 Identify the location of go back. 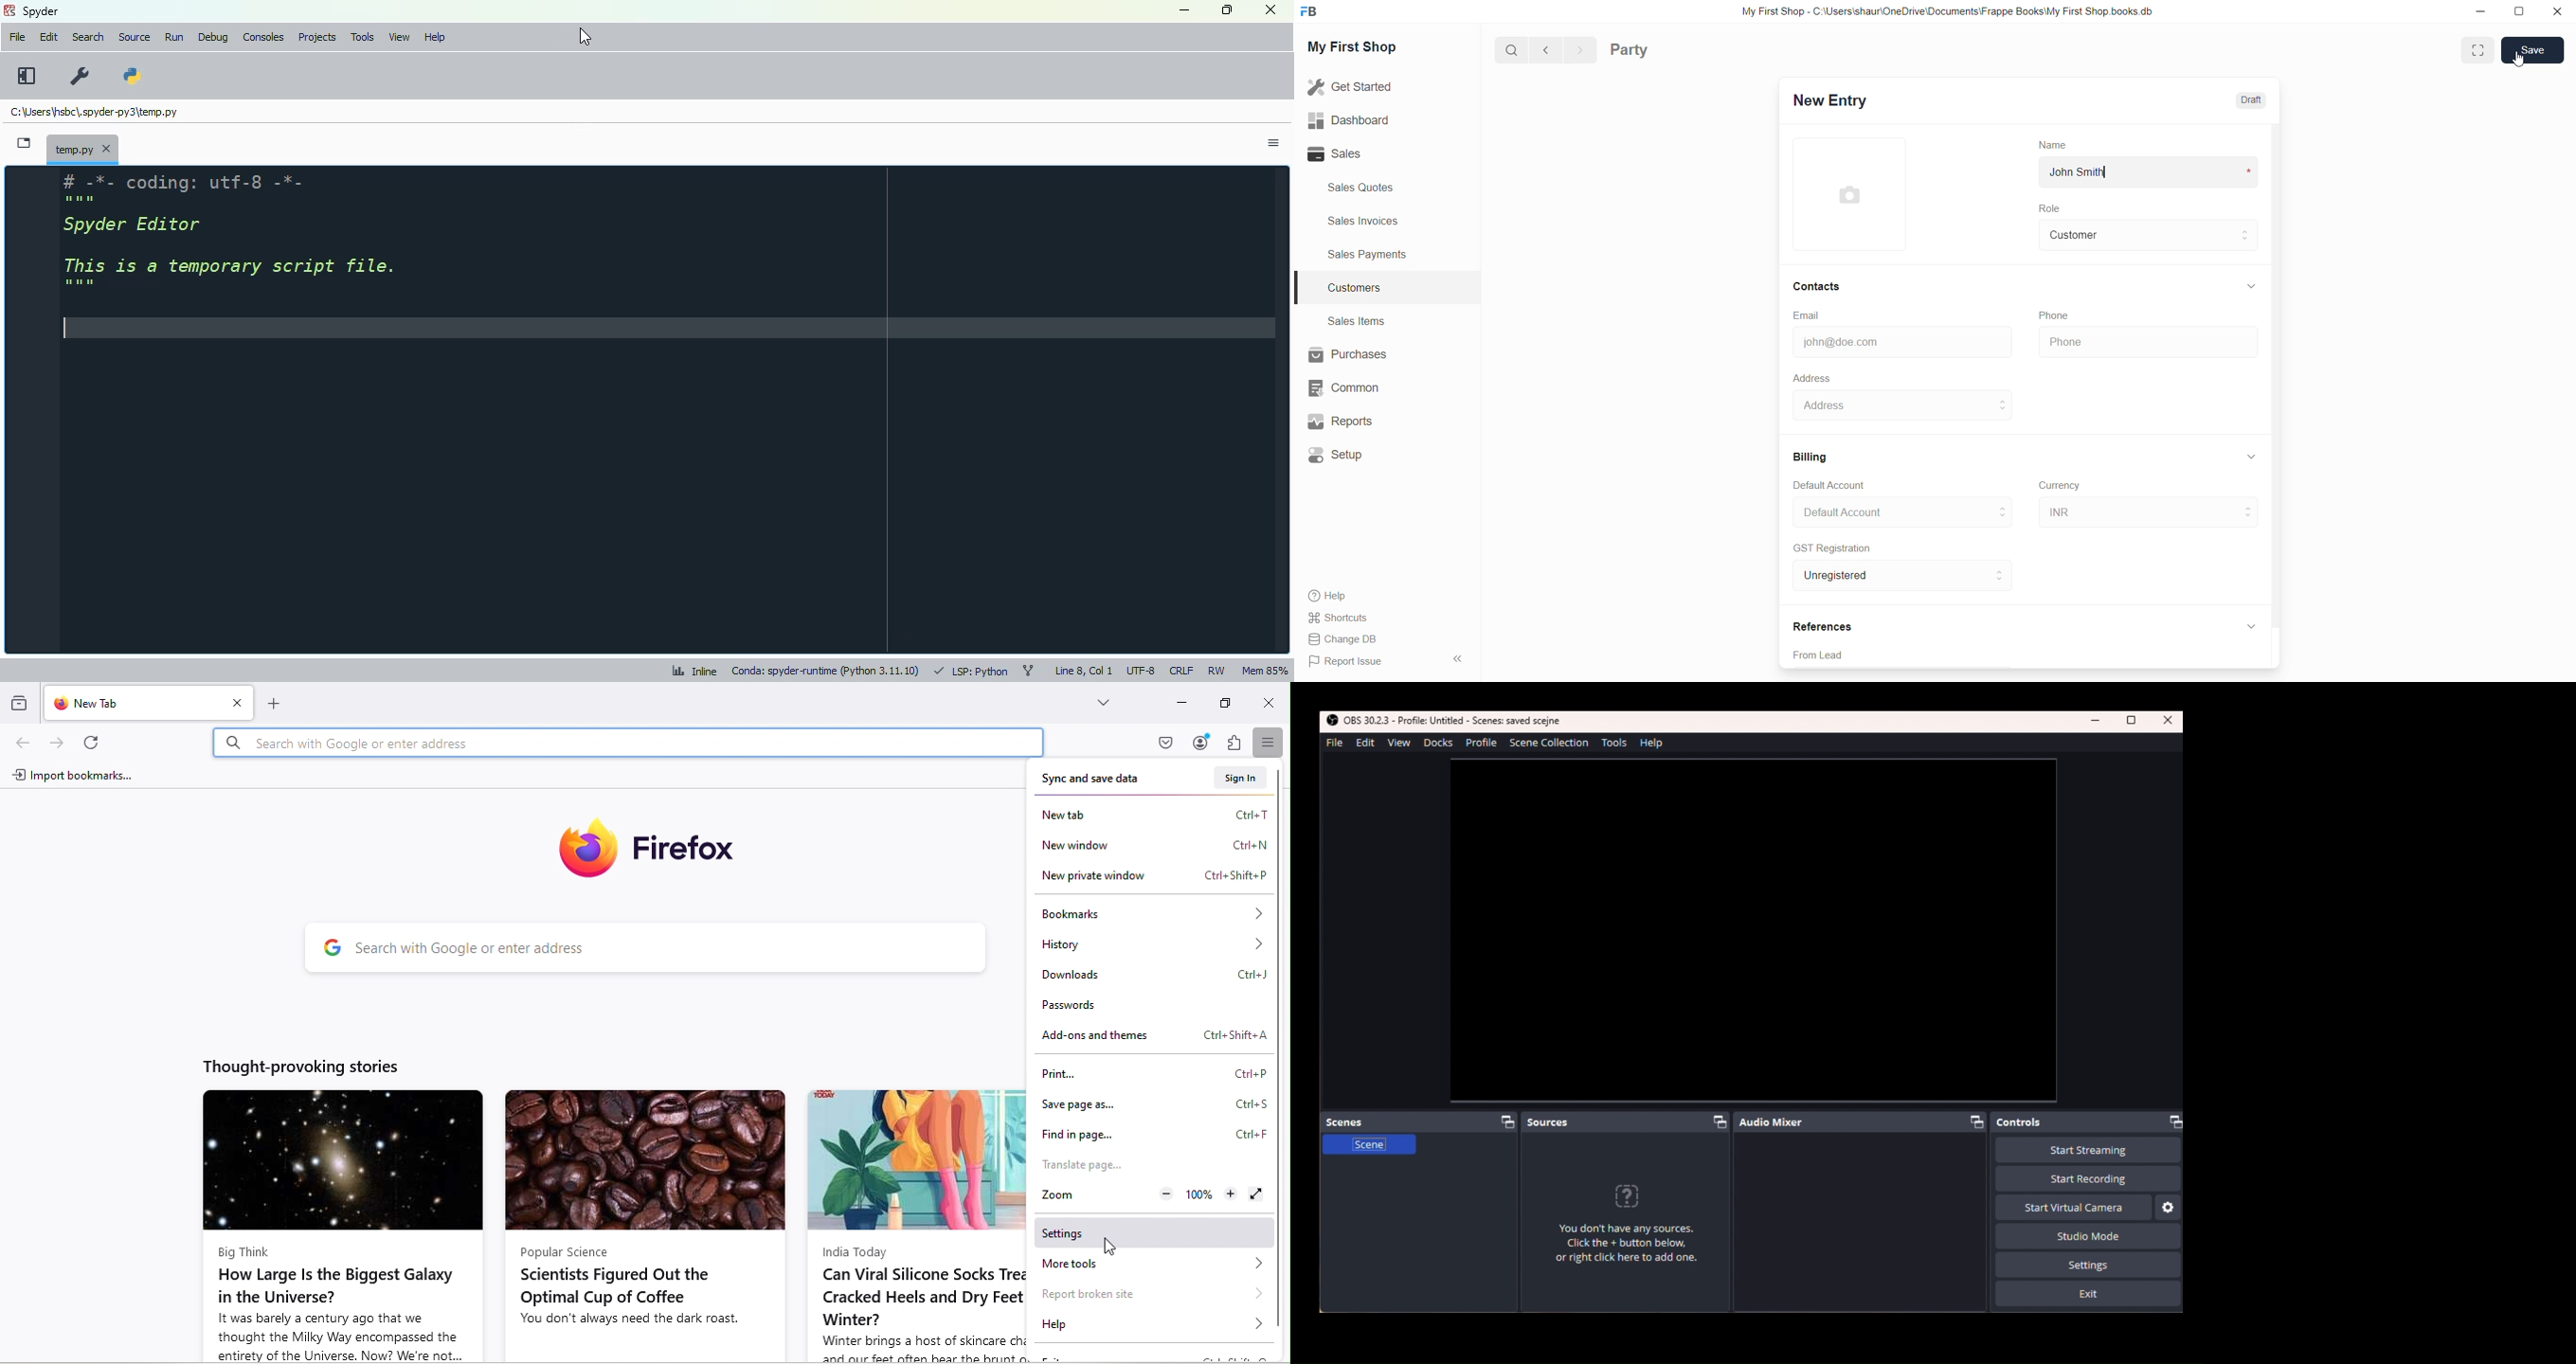
(1547, 51).